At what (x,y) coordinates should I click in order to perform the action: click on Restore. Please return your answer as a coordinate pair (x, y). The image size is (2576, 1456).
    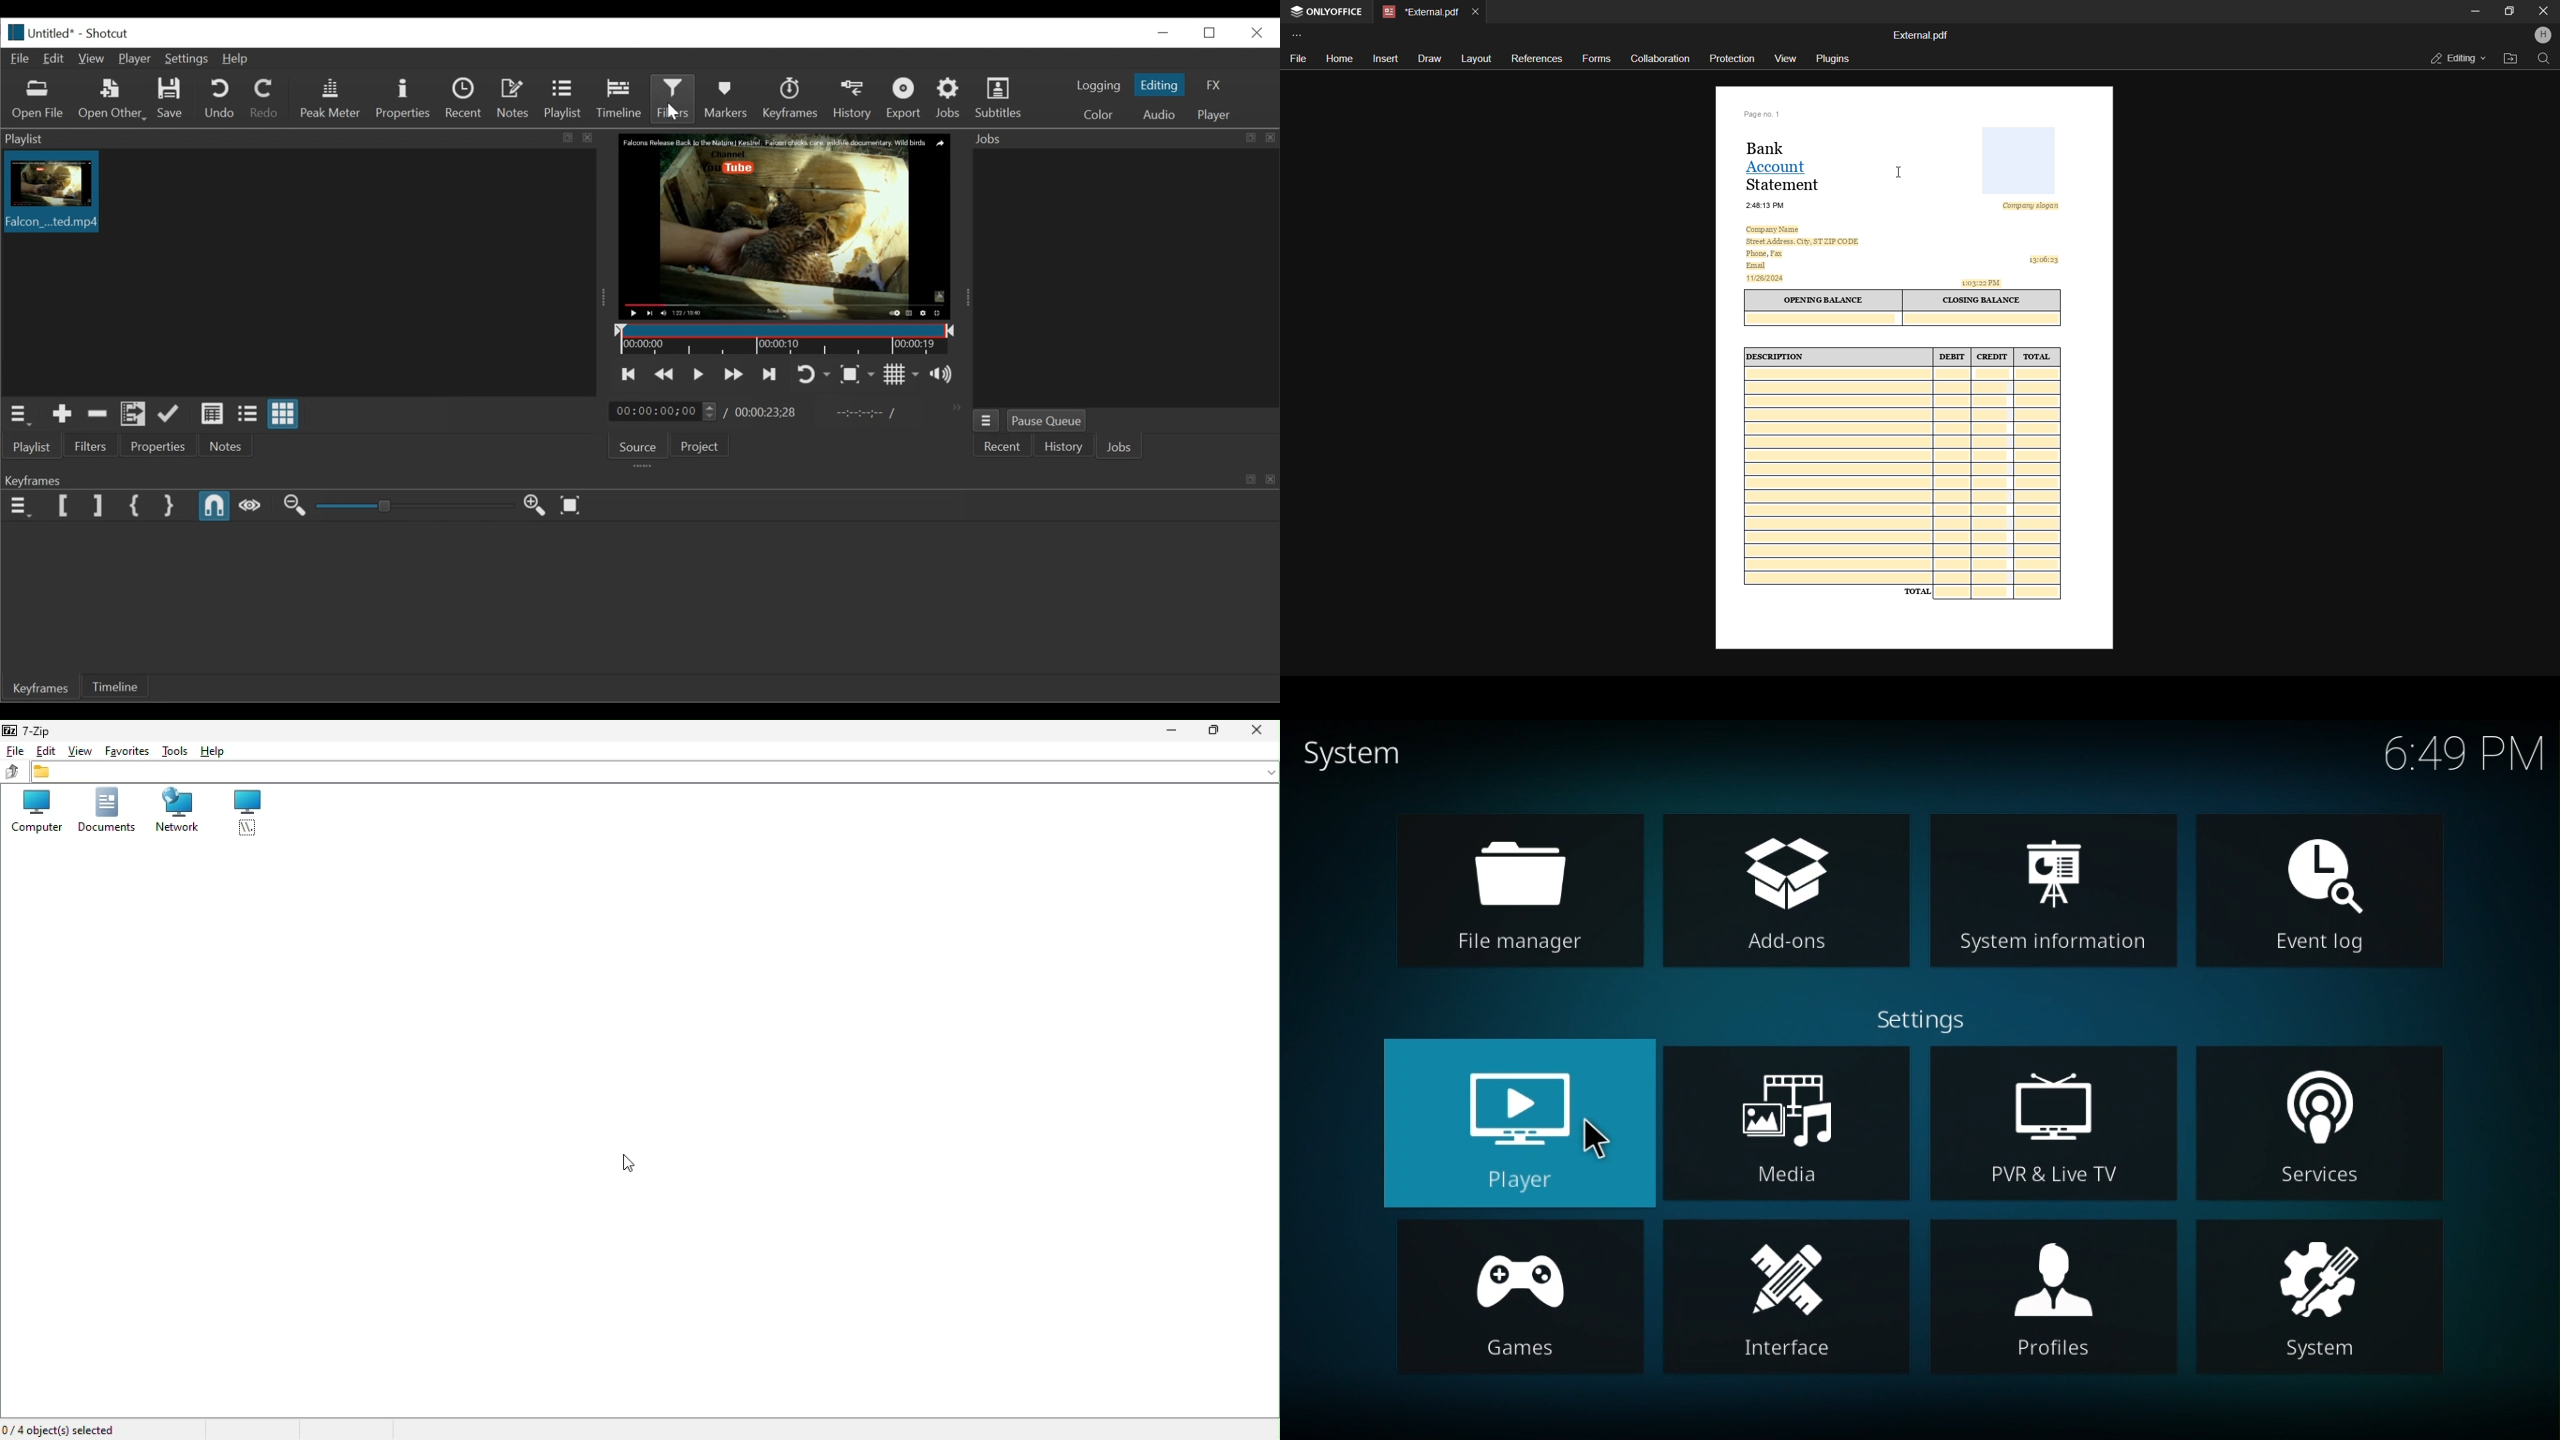
    Looking at the image, I should click on (1219, 733).